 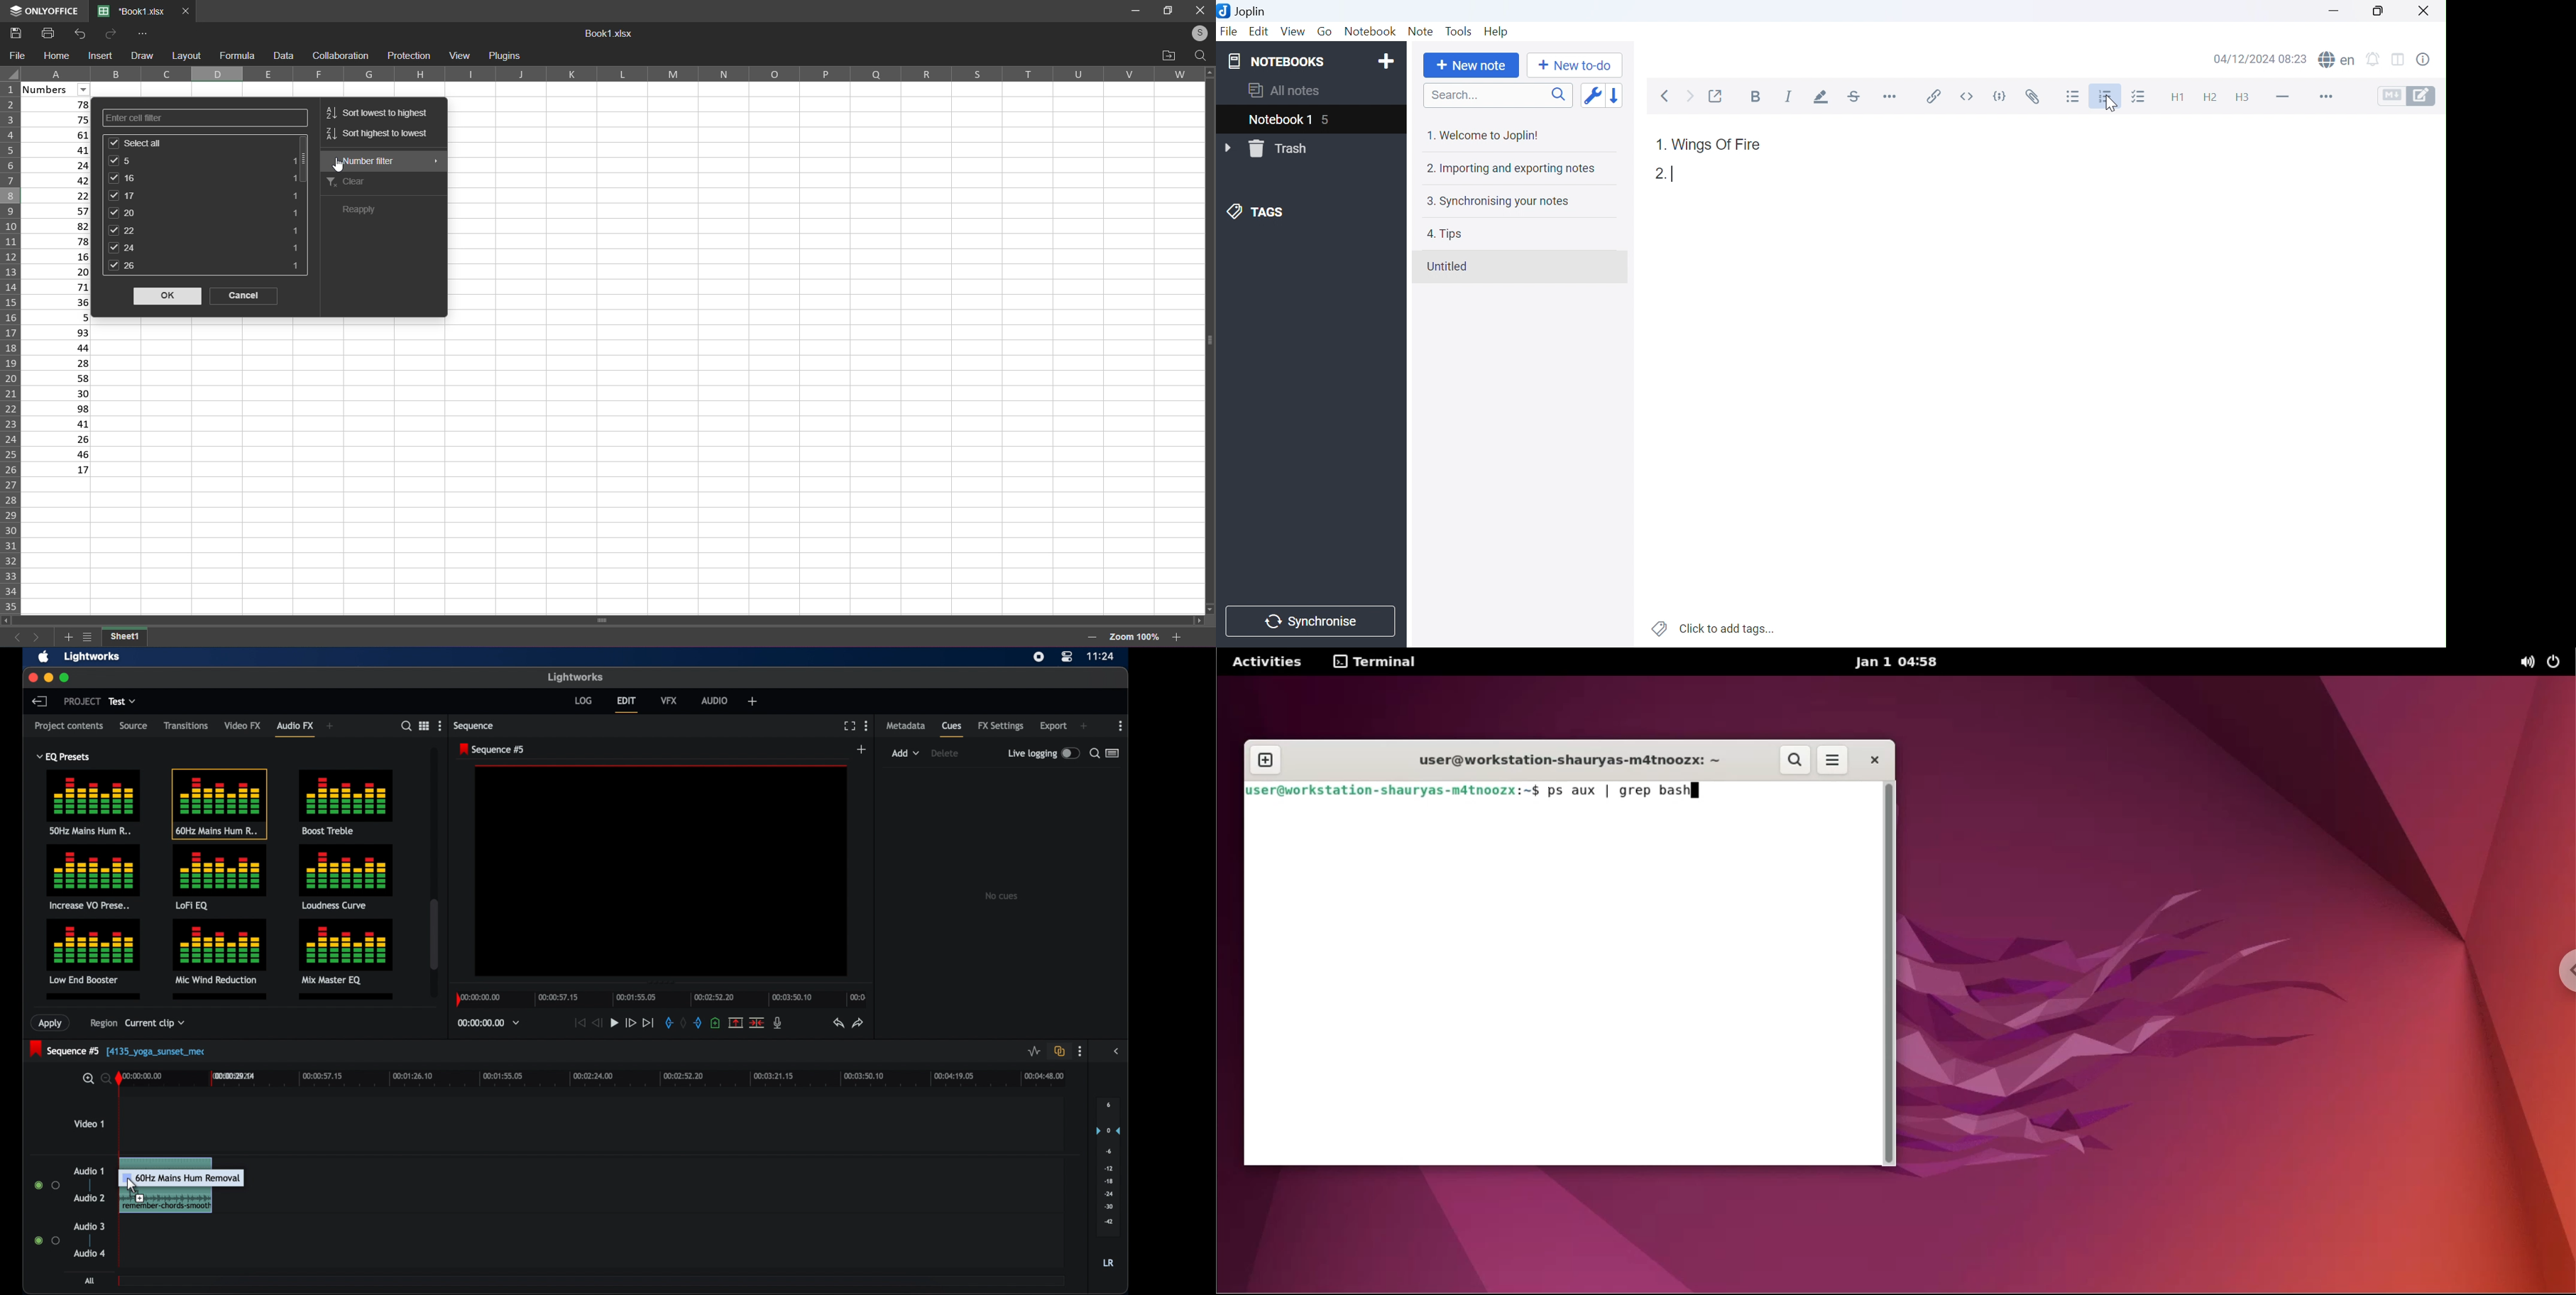 I want to click on Synchronise, so click(x=1311, y=619).